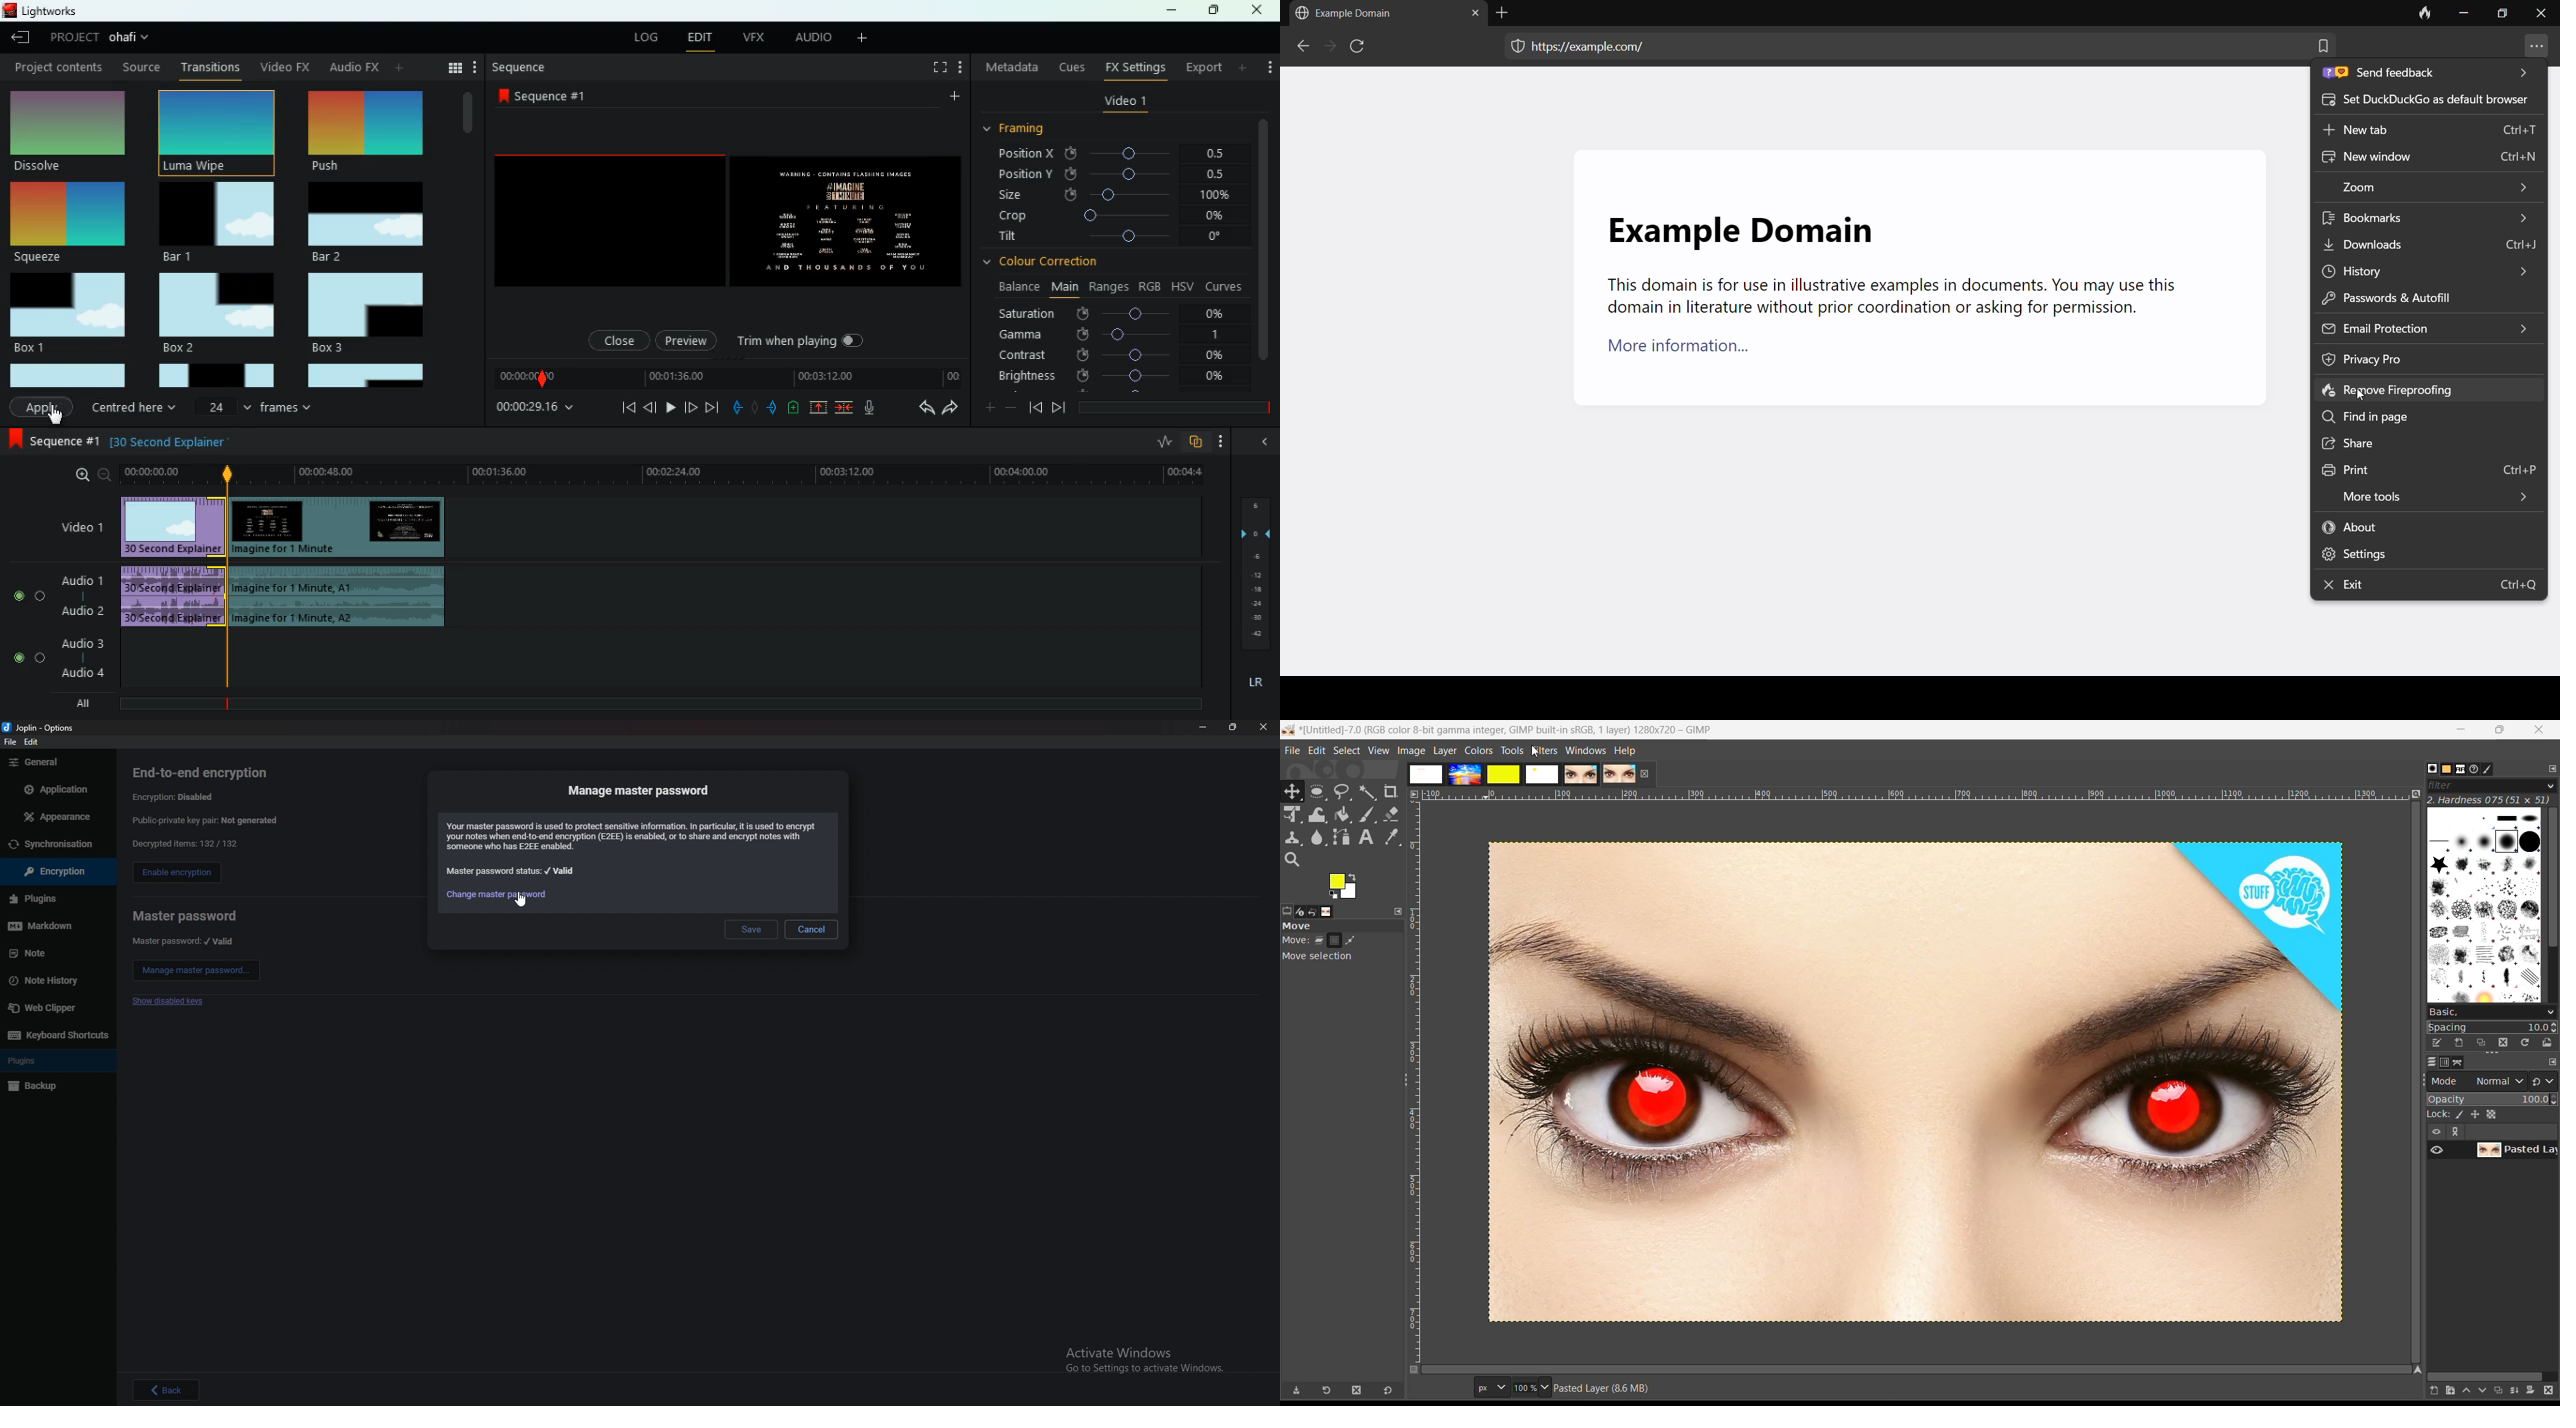  What do you see at coordinates (177, 796) in the screenshot?
I see `encryption` at bounding box center [177, 796].